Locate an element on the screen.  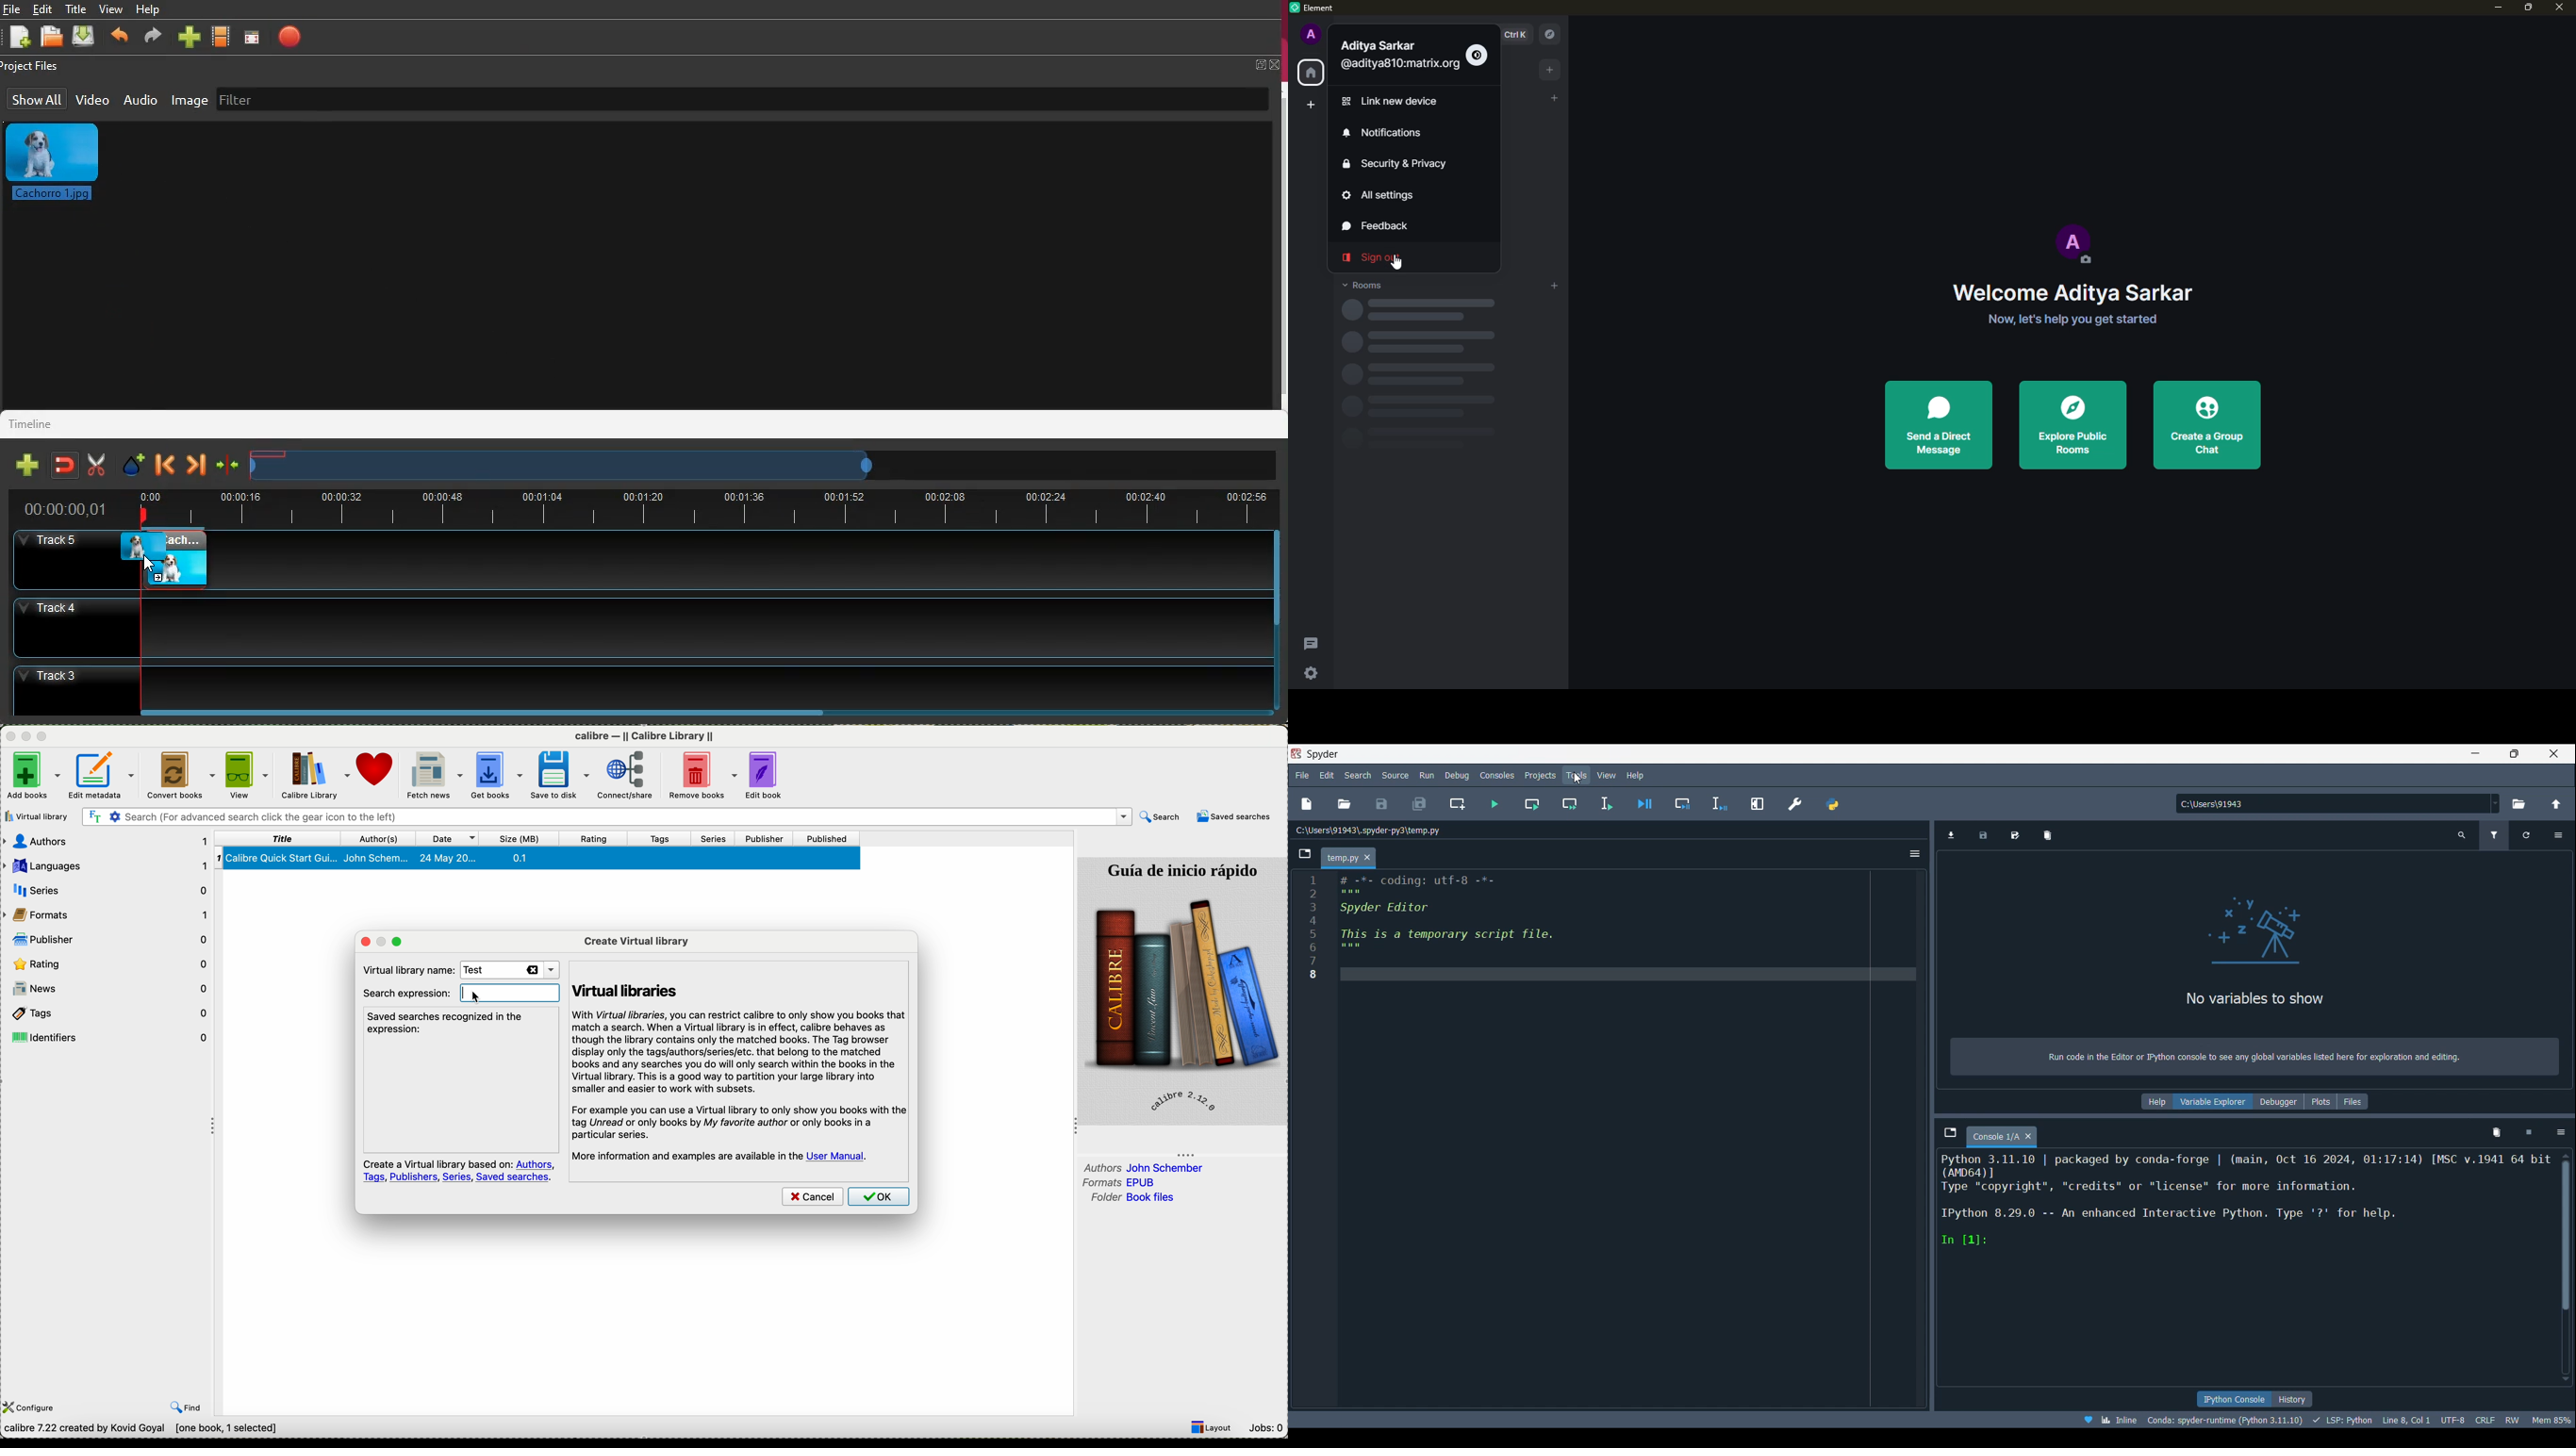
Variable explorer, current selection highlighted is located at coordinates (2213, 1101).